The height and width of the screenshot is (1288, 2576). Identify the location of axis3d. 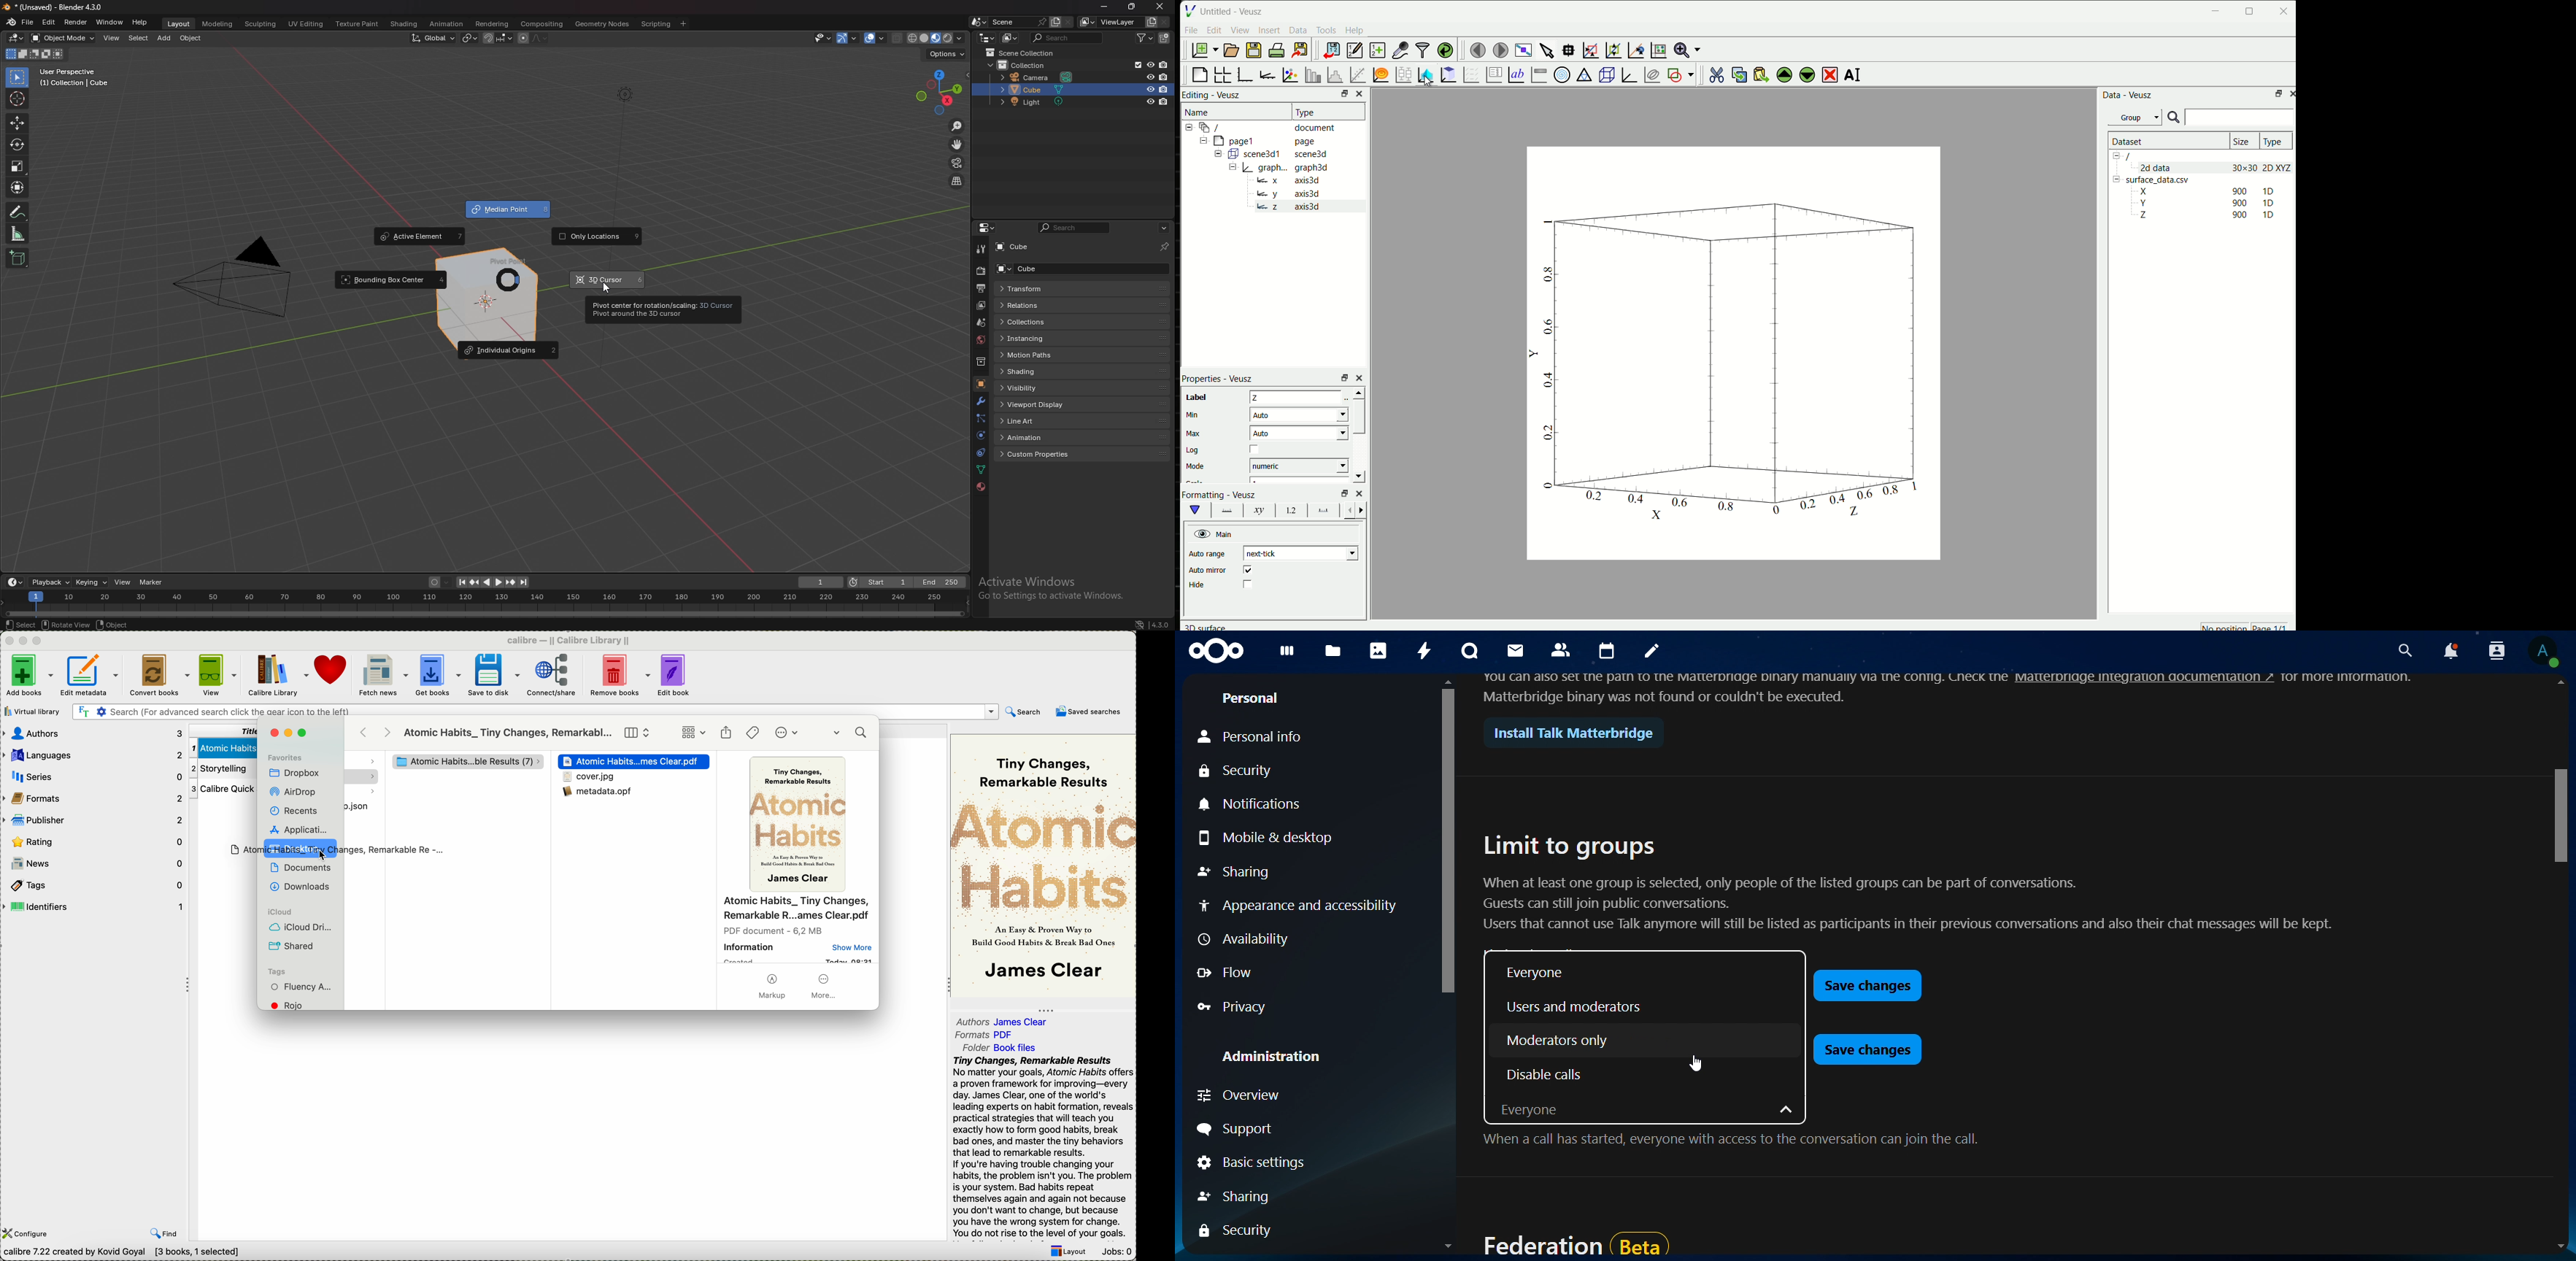
(1307, 181).